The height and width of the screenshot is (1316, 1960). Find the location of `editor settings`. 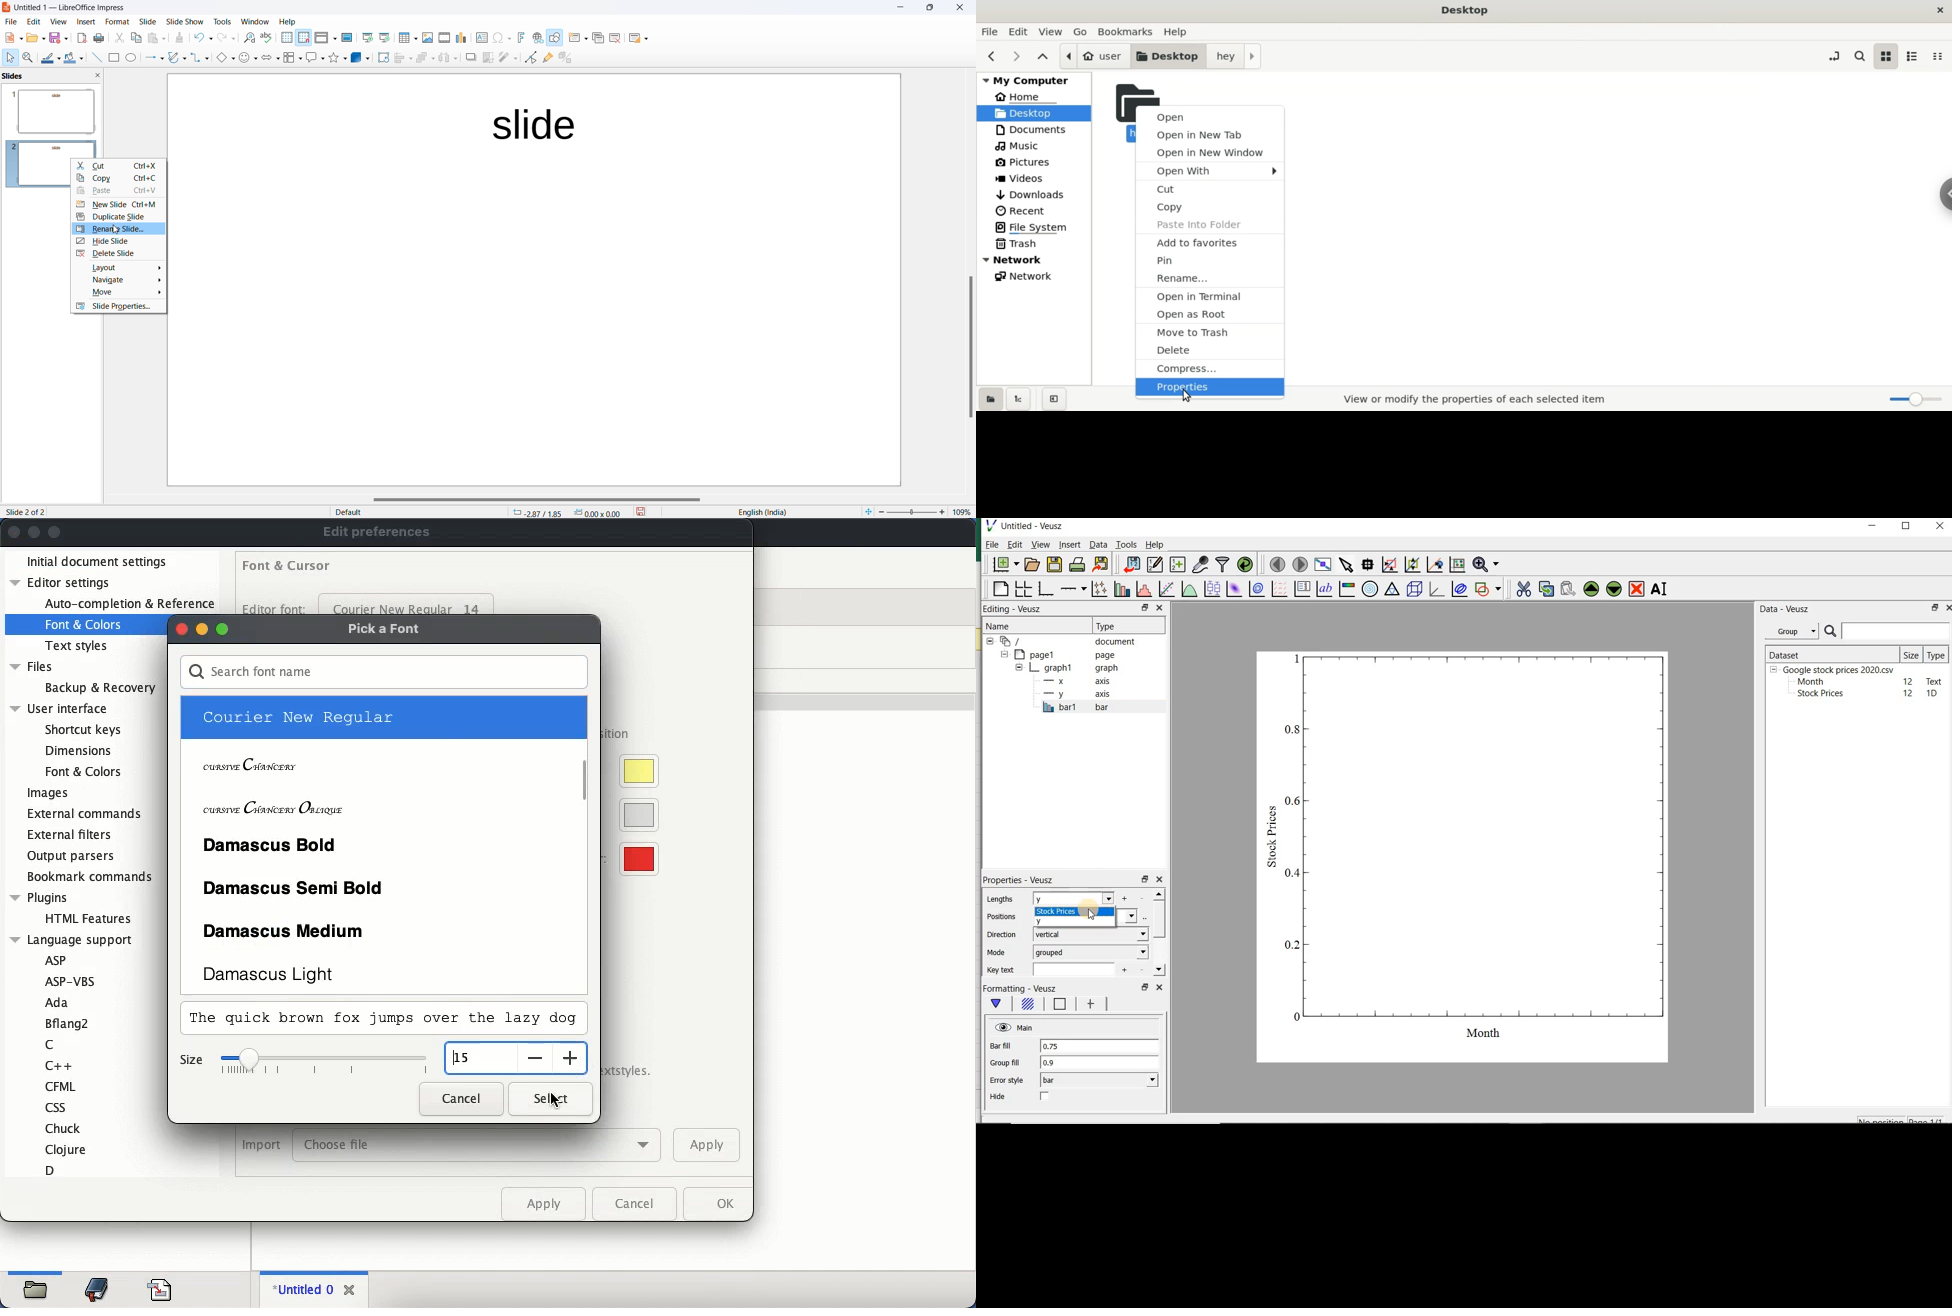

editor settings is located at coordinates (64, 582).